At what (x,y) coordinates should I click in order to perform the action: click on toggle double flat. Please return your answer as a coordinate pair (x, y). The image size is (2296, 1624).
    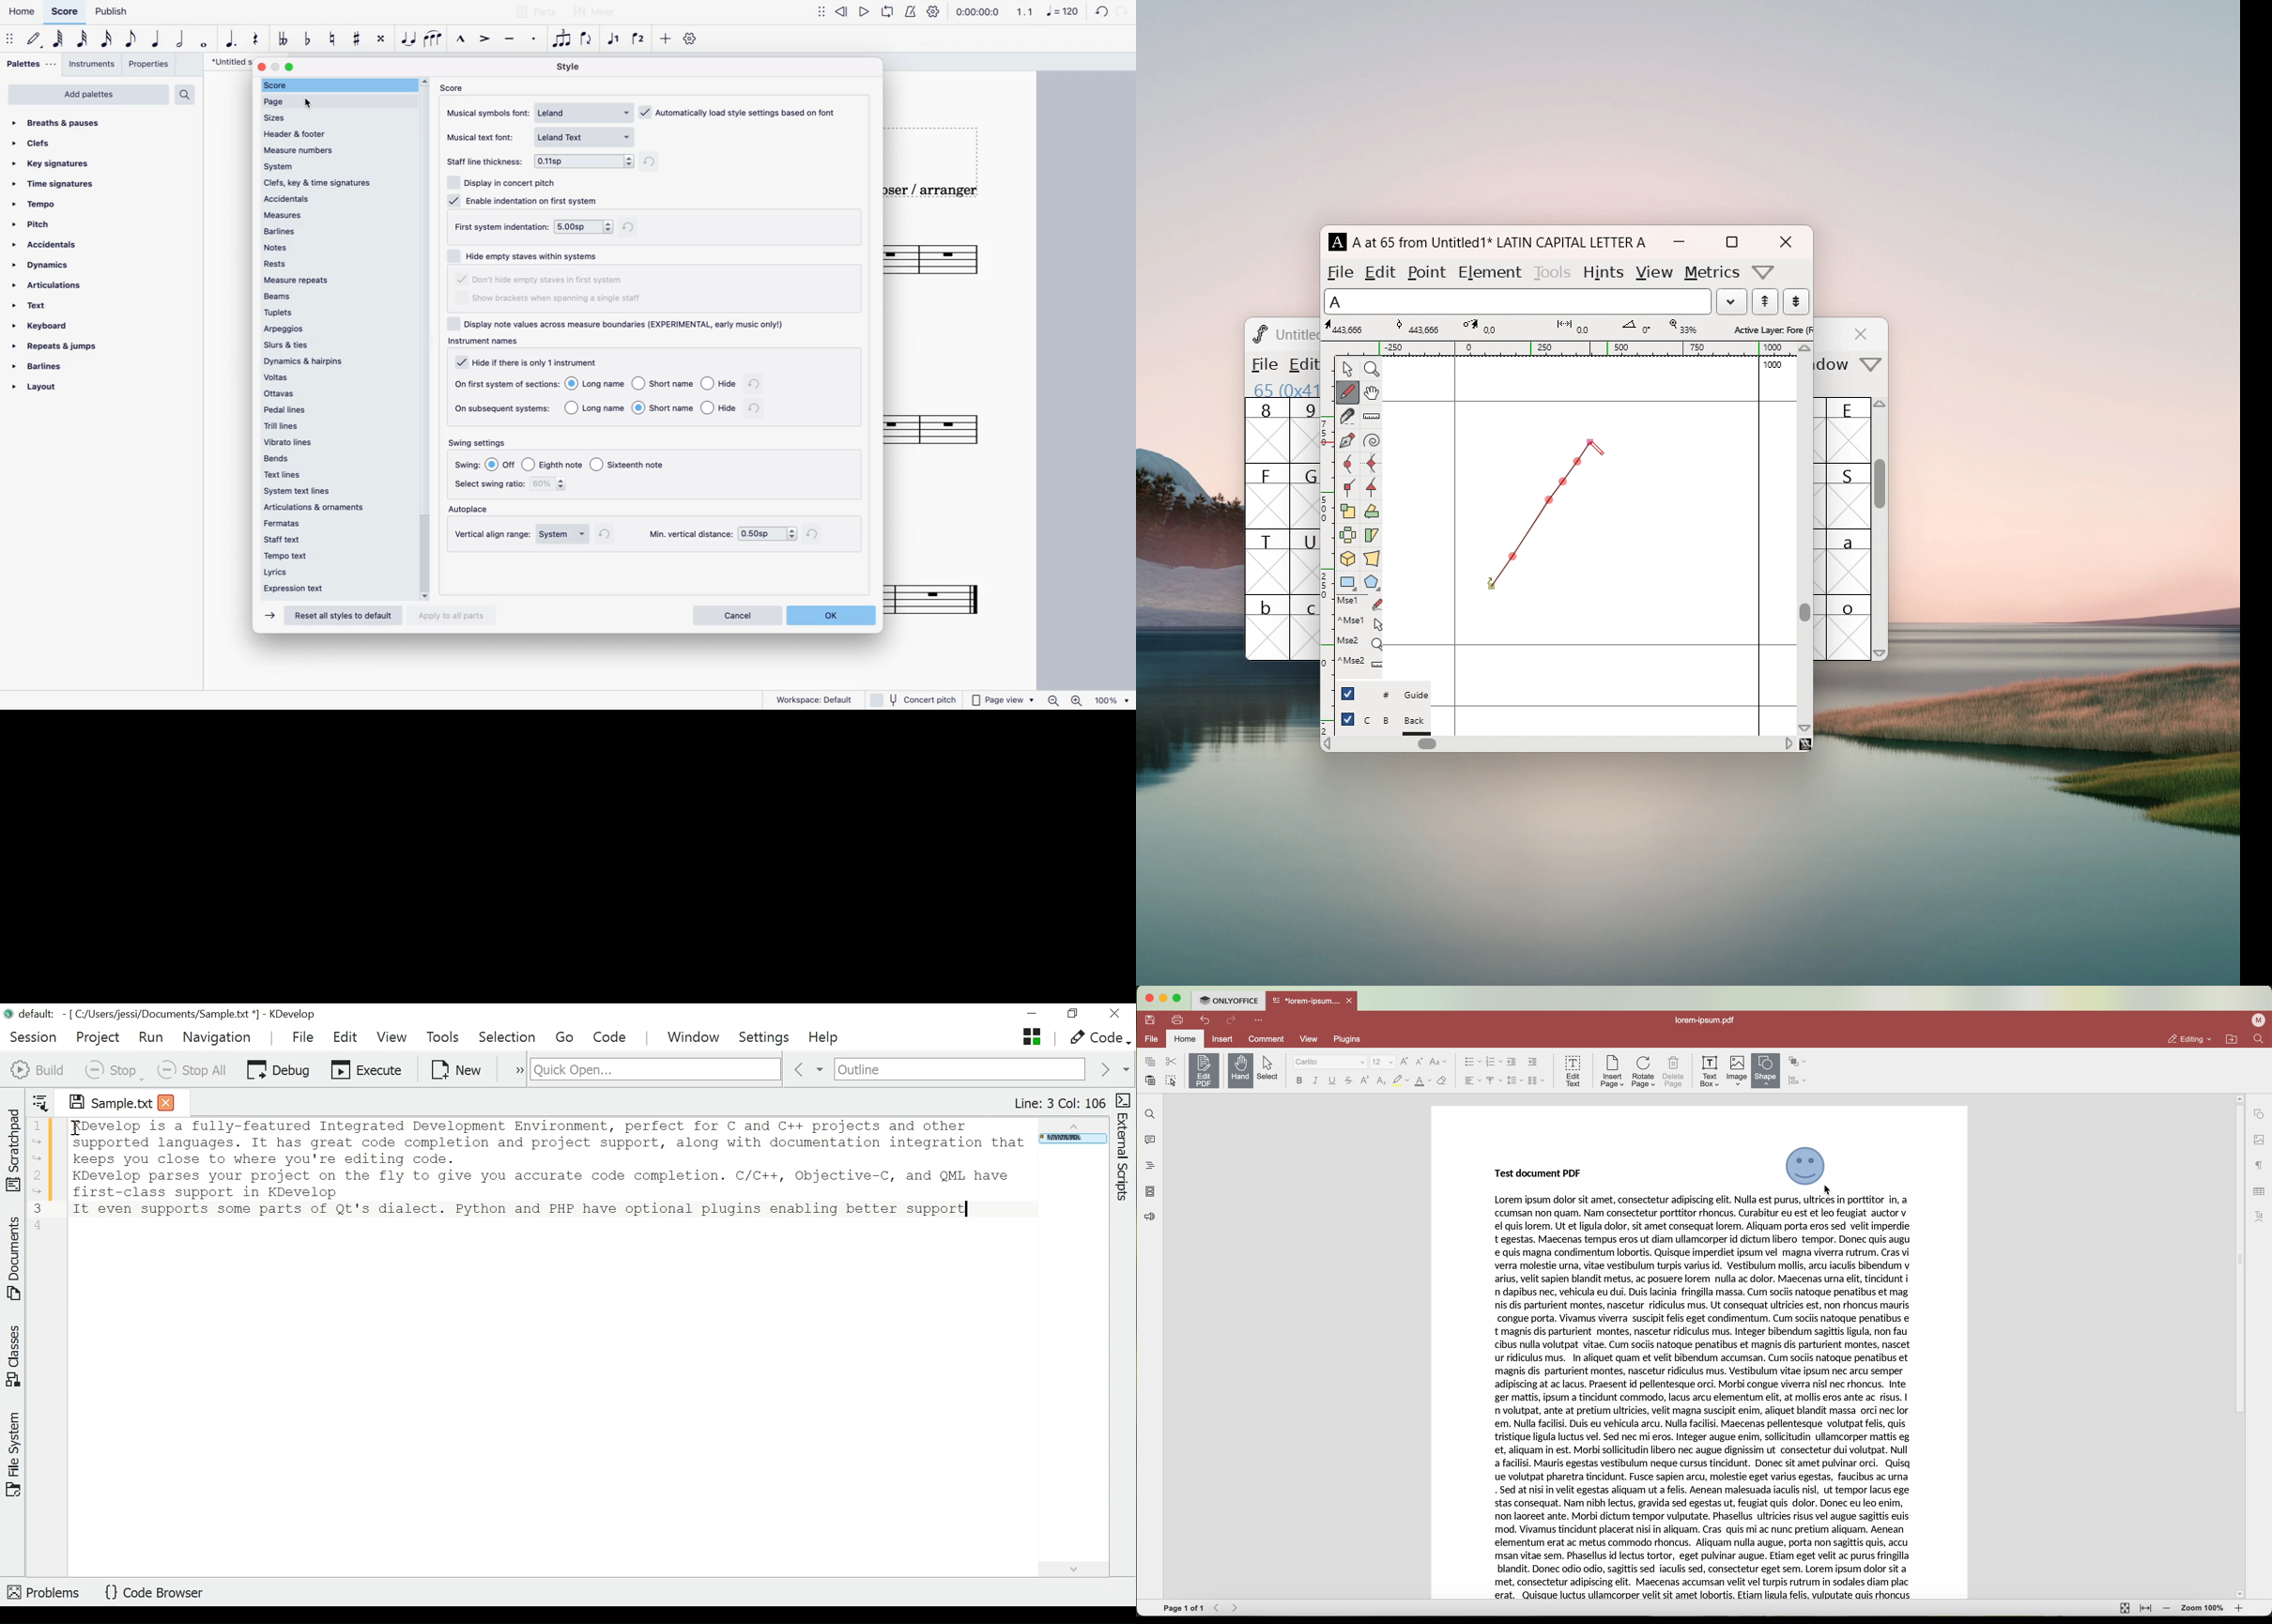
    Looking at the image, I should click on (285, 41).